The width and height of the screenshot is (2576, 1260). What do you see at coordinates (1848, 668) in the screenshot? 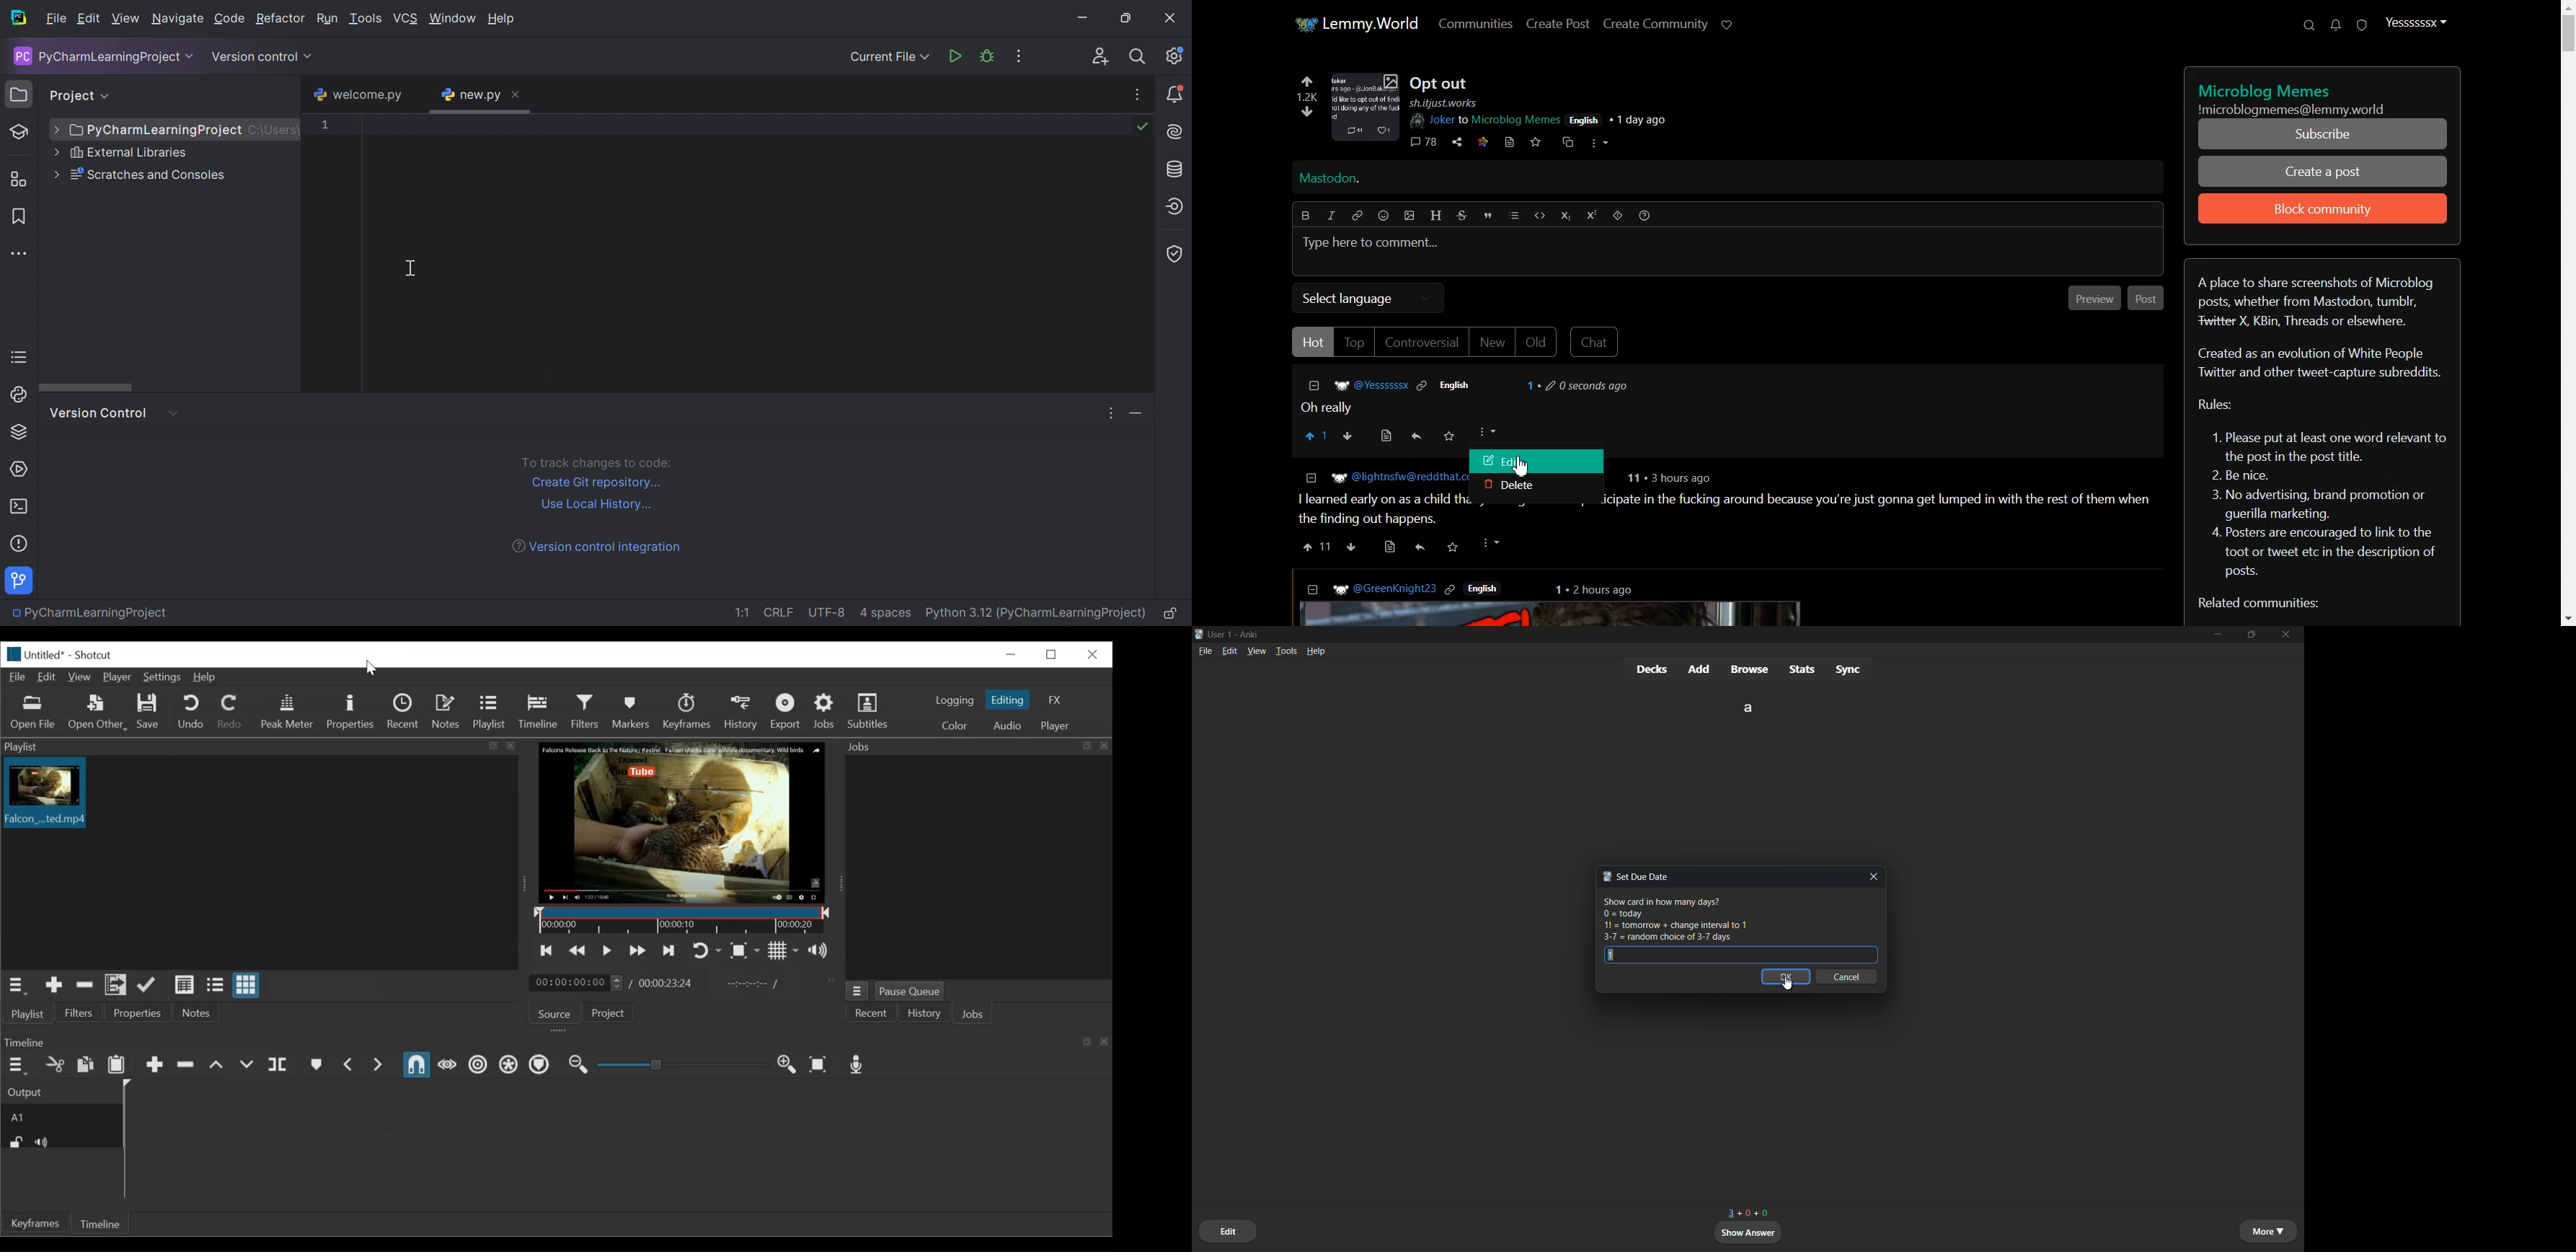
I see `sync` at bounding box center [1848, 668].